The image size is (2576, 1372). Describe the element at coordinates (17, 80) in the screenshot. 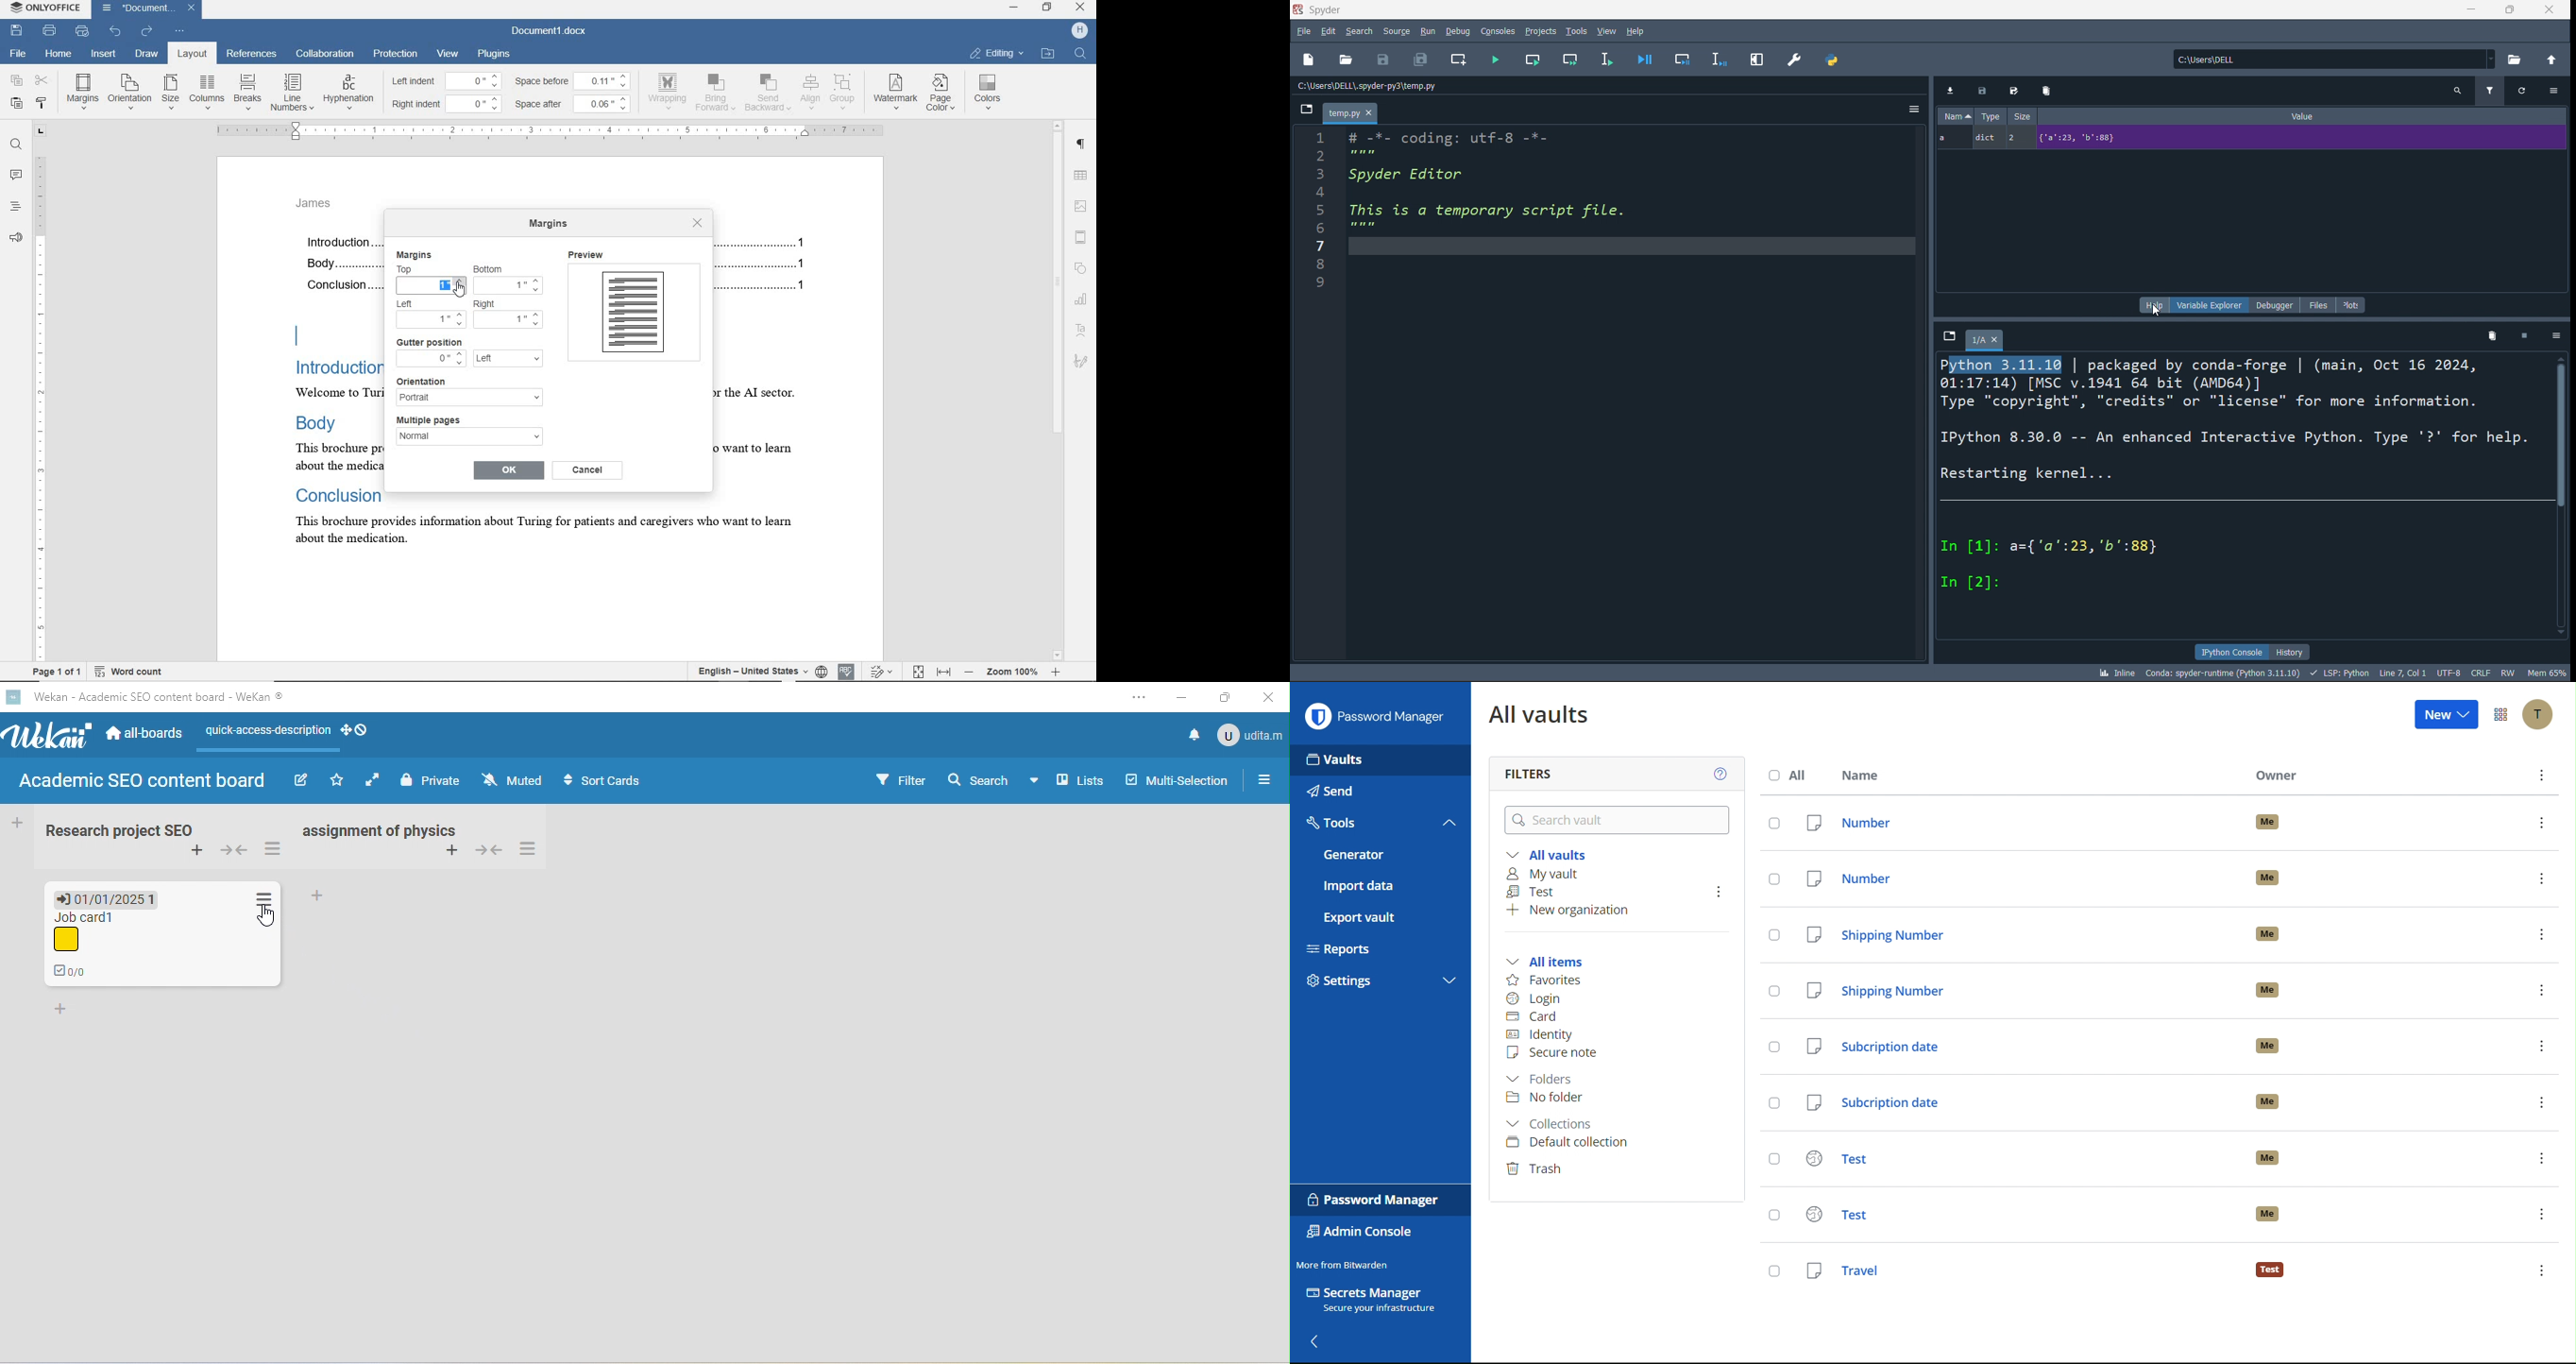

I see `copy` at that location.